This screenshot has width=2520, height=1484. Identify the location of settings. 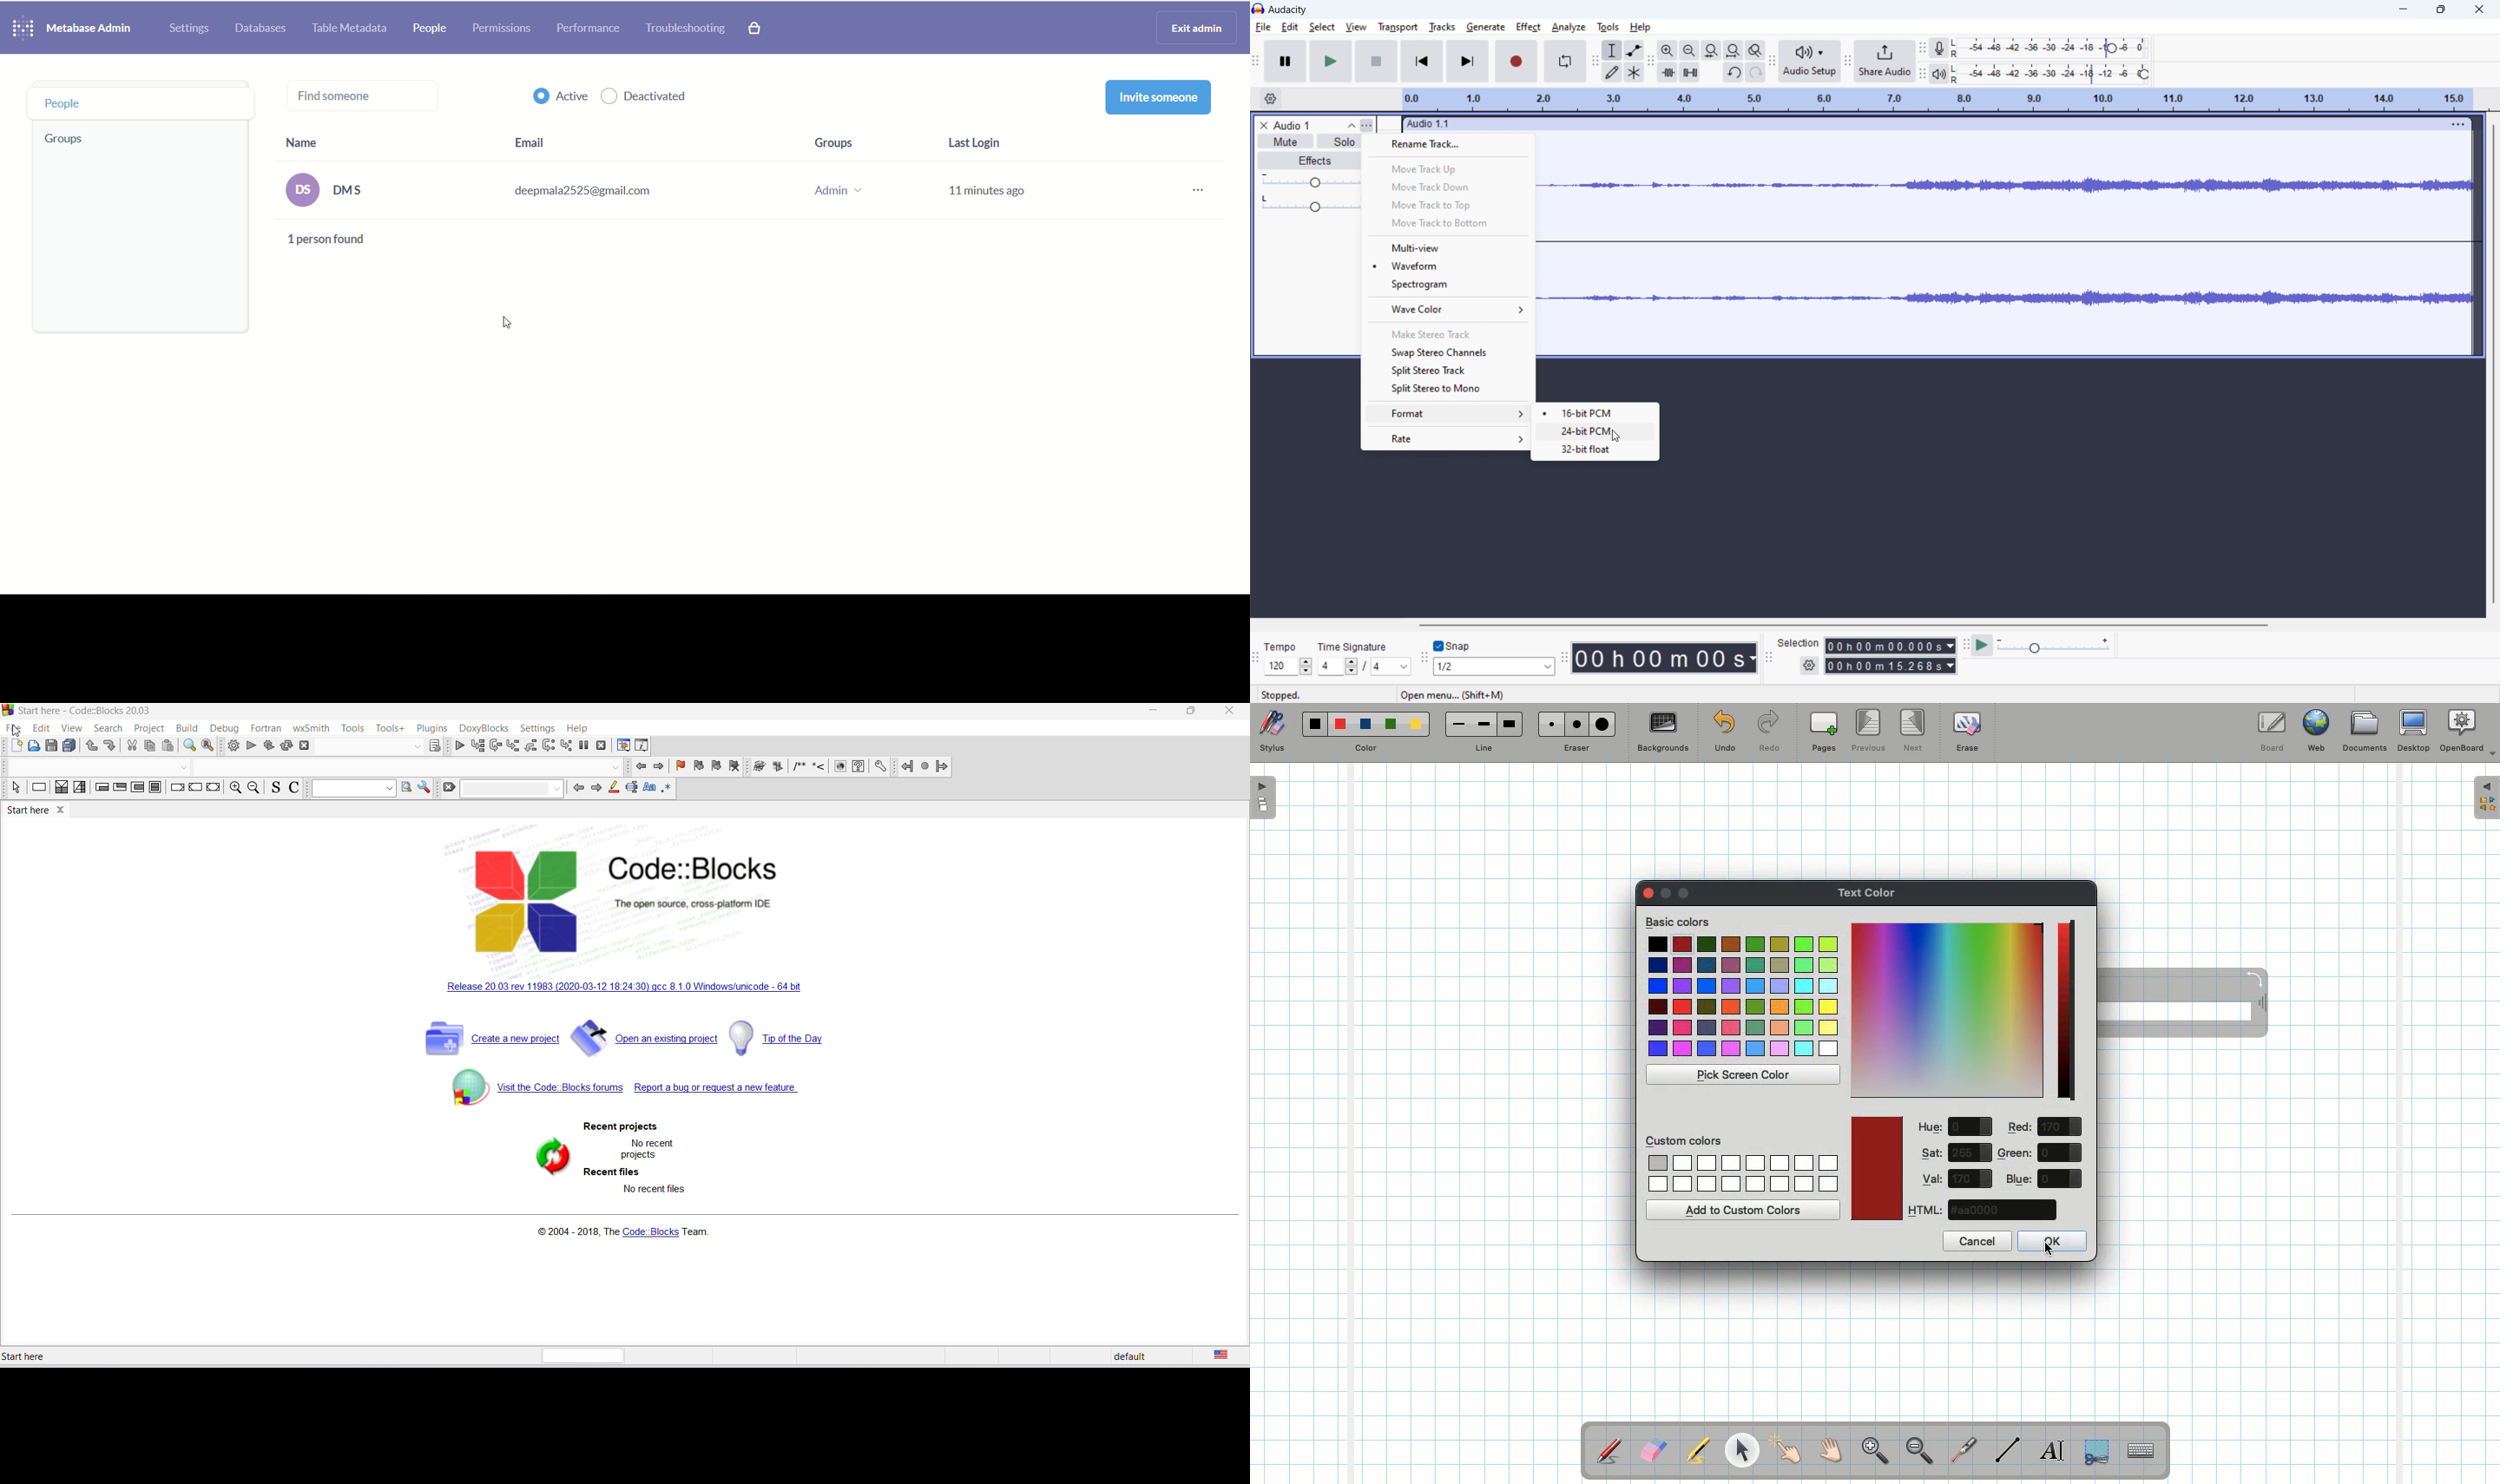
(1810, 665).